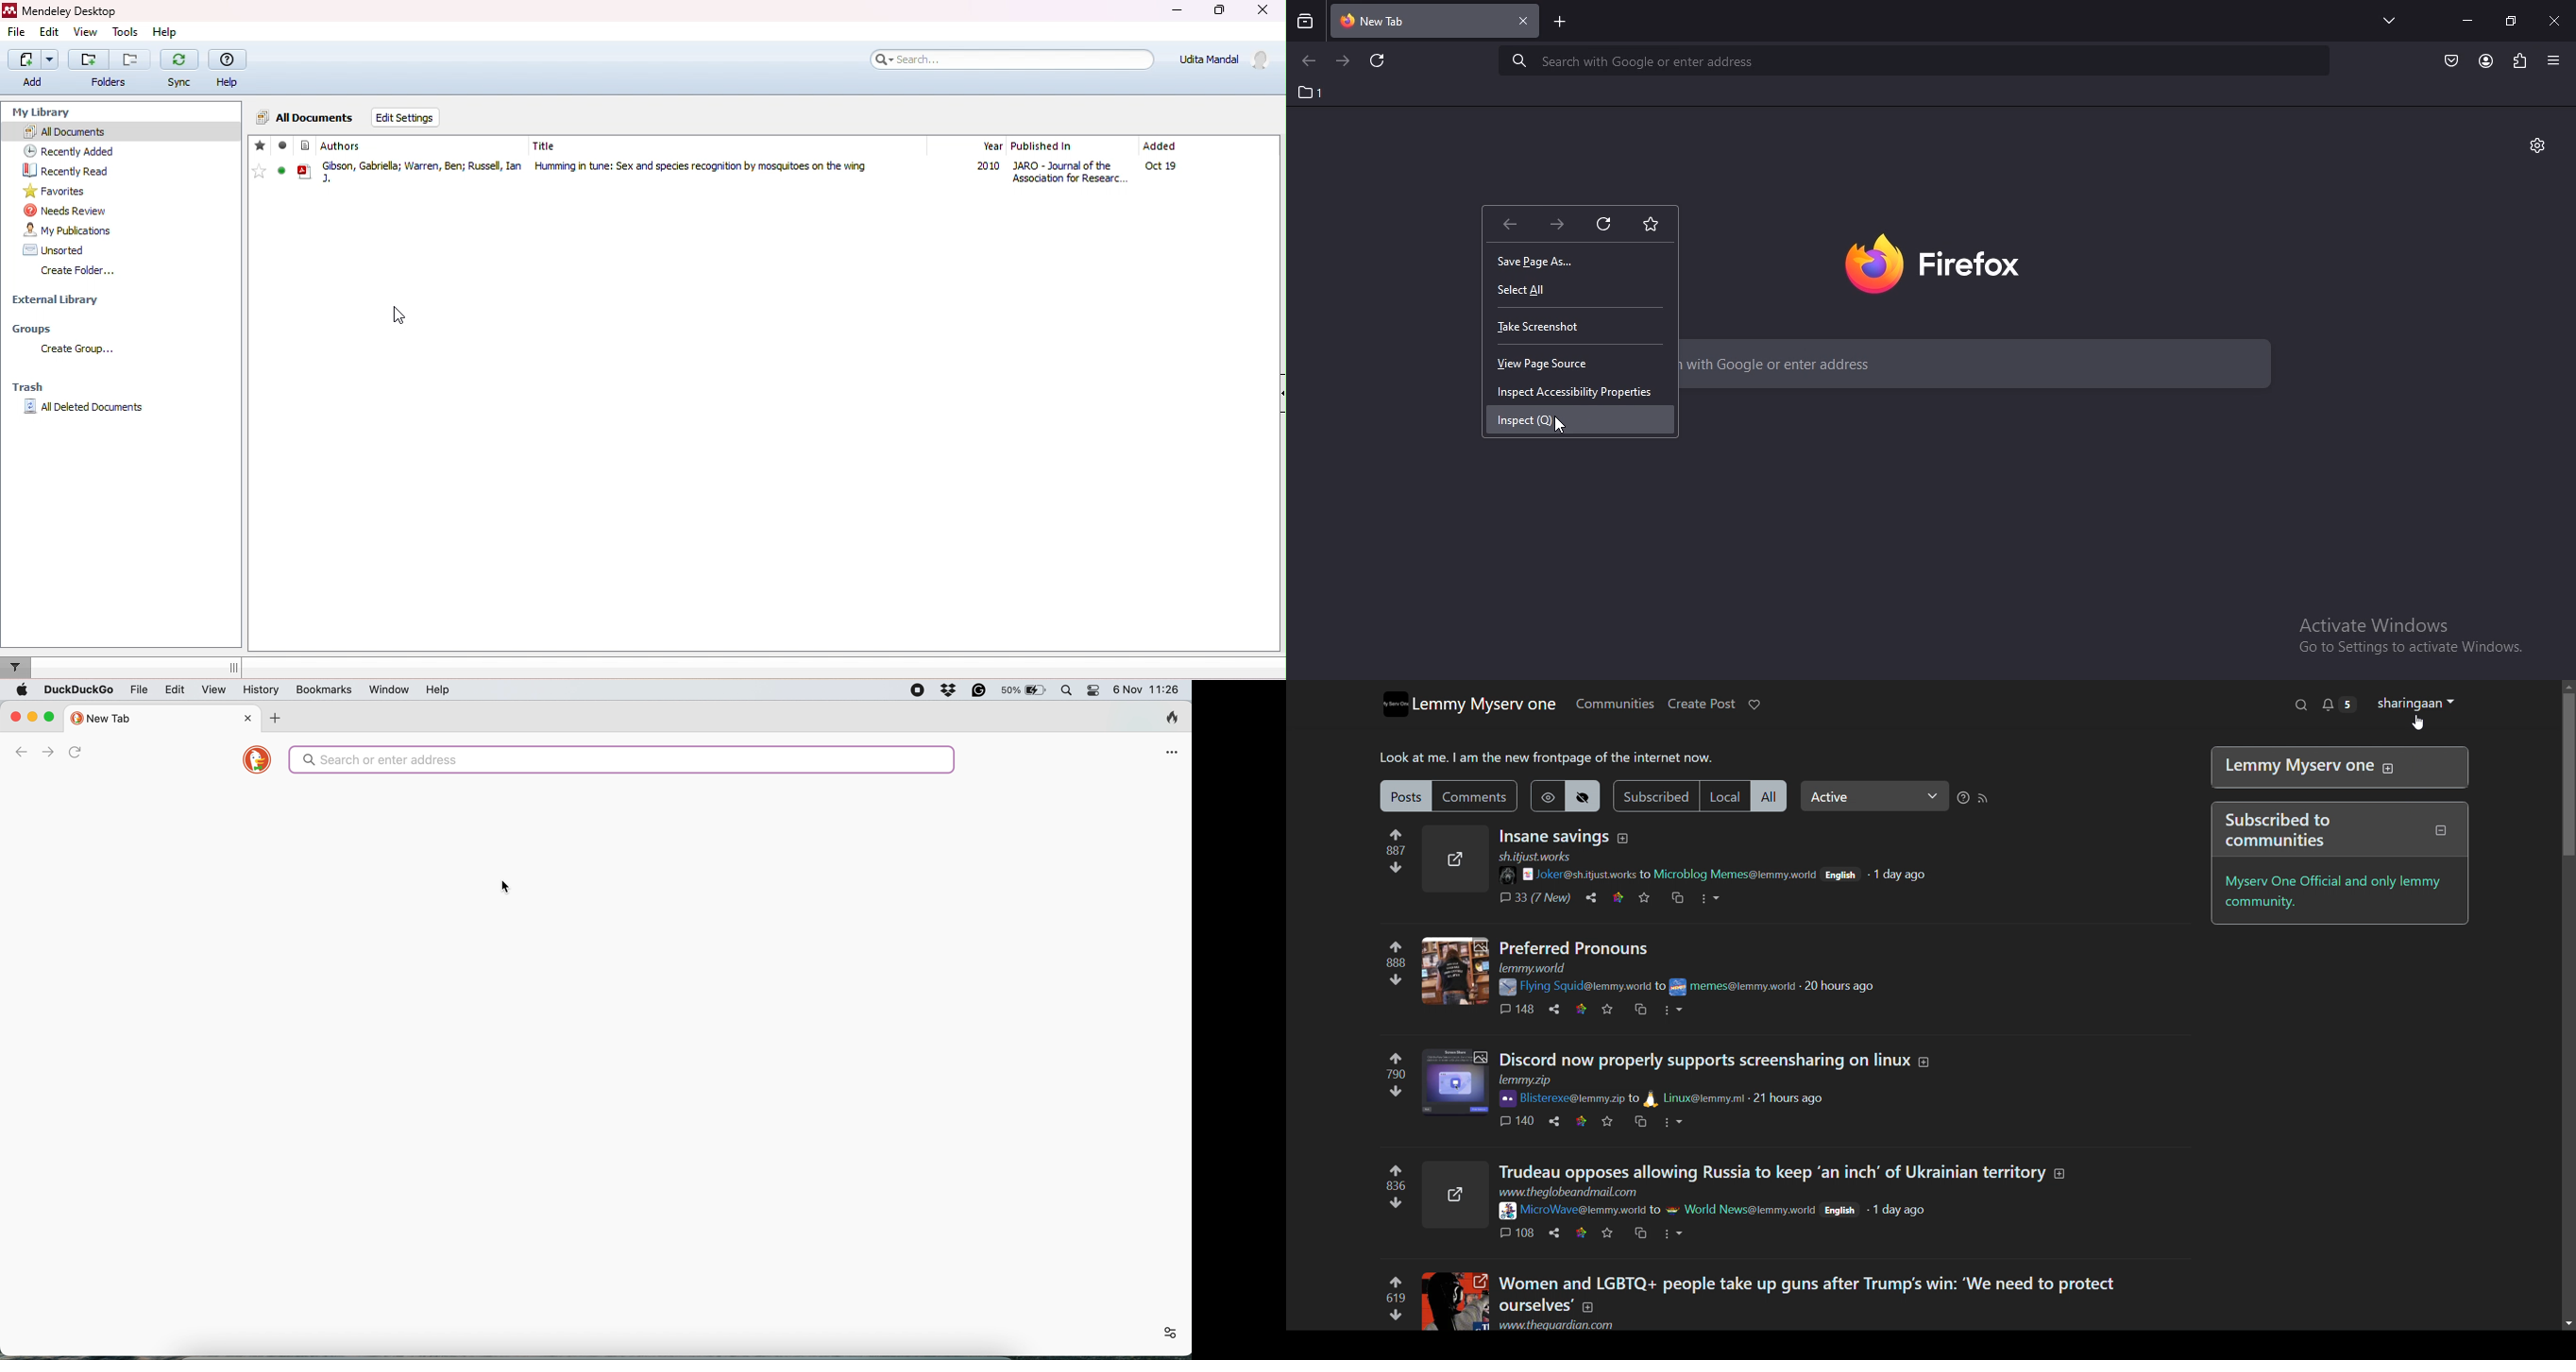  What do you see at coordinates (1533, 1308) in the screenshot?
I see `ourselves` at bounding box center [1533, 1308].